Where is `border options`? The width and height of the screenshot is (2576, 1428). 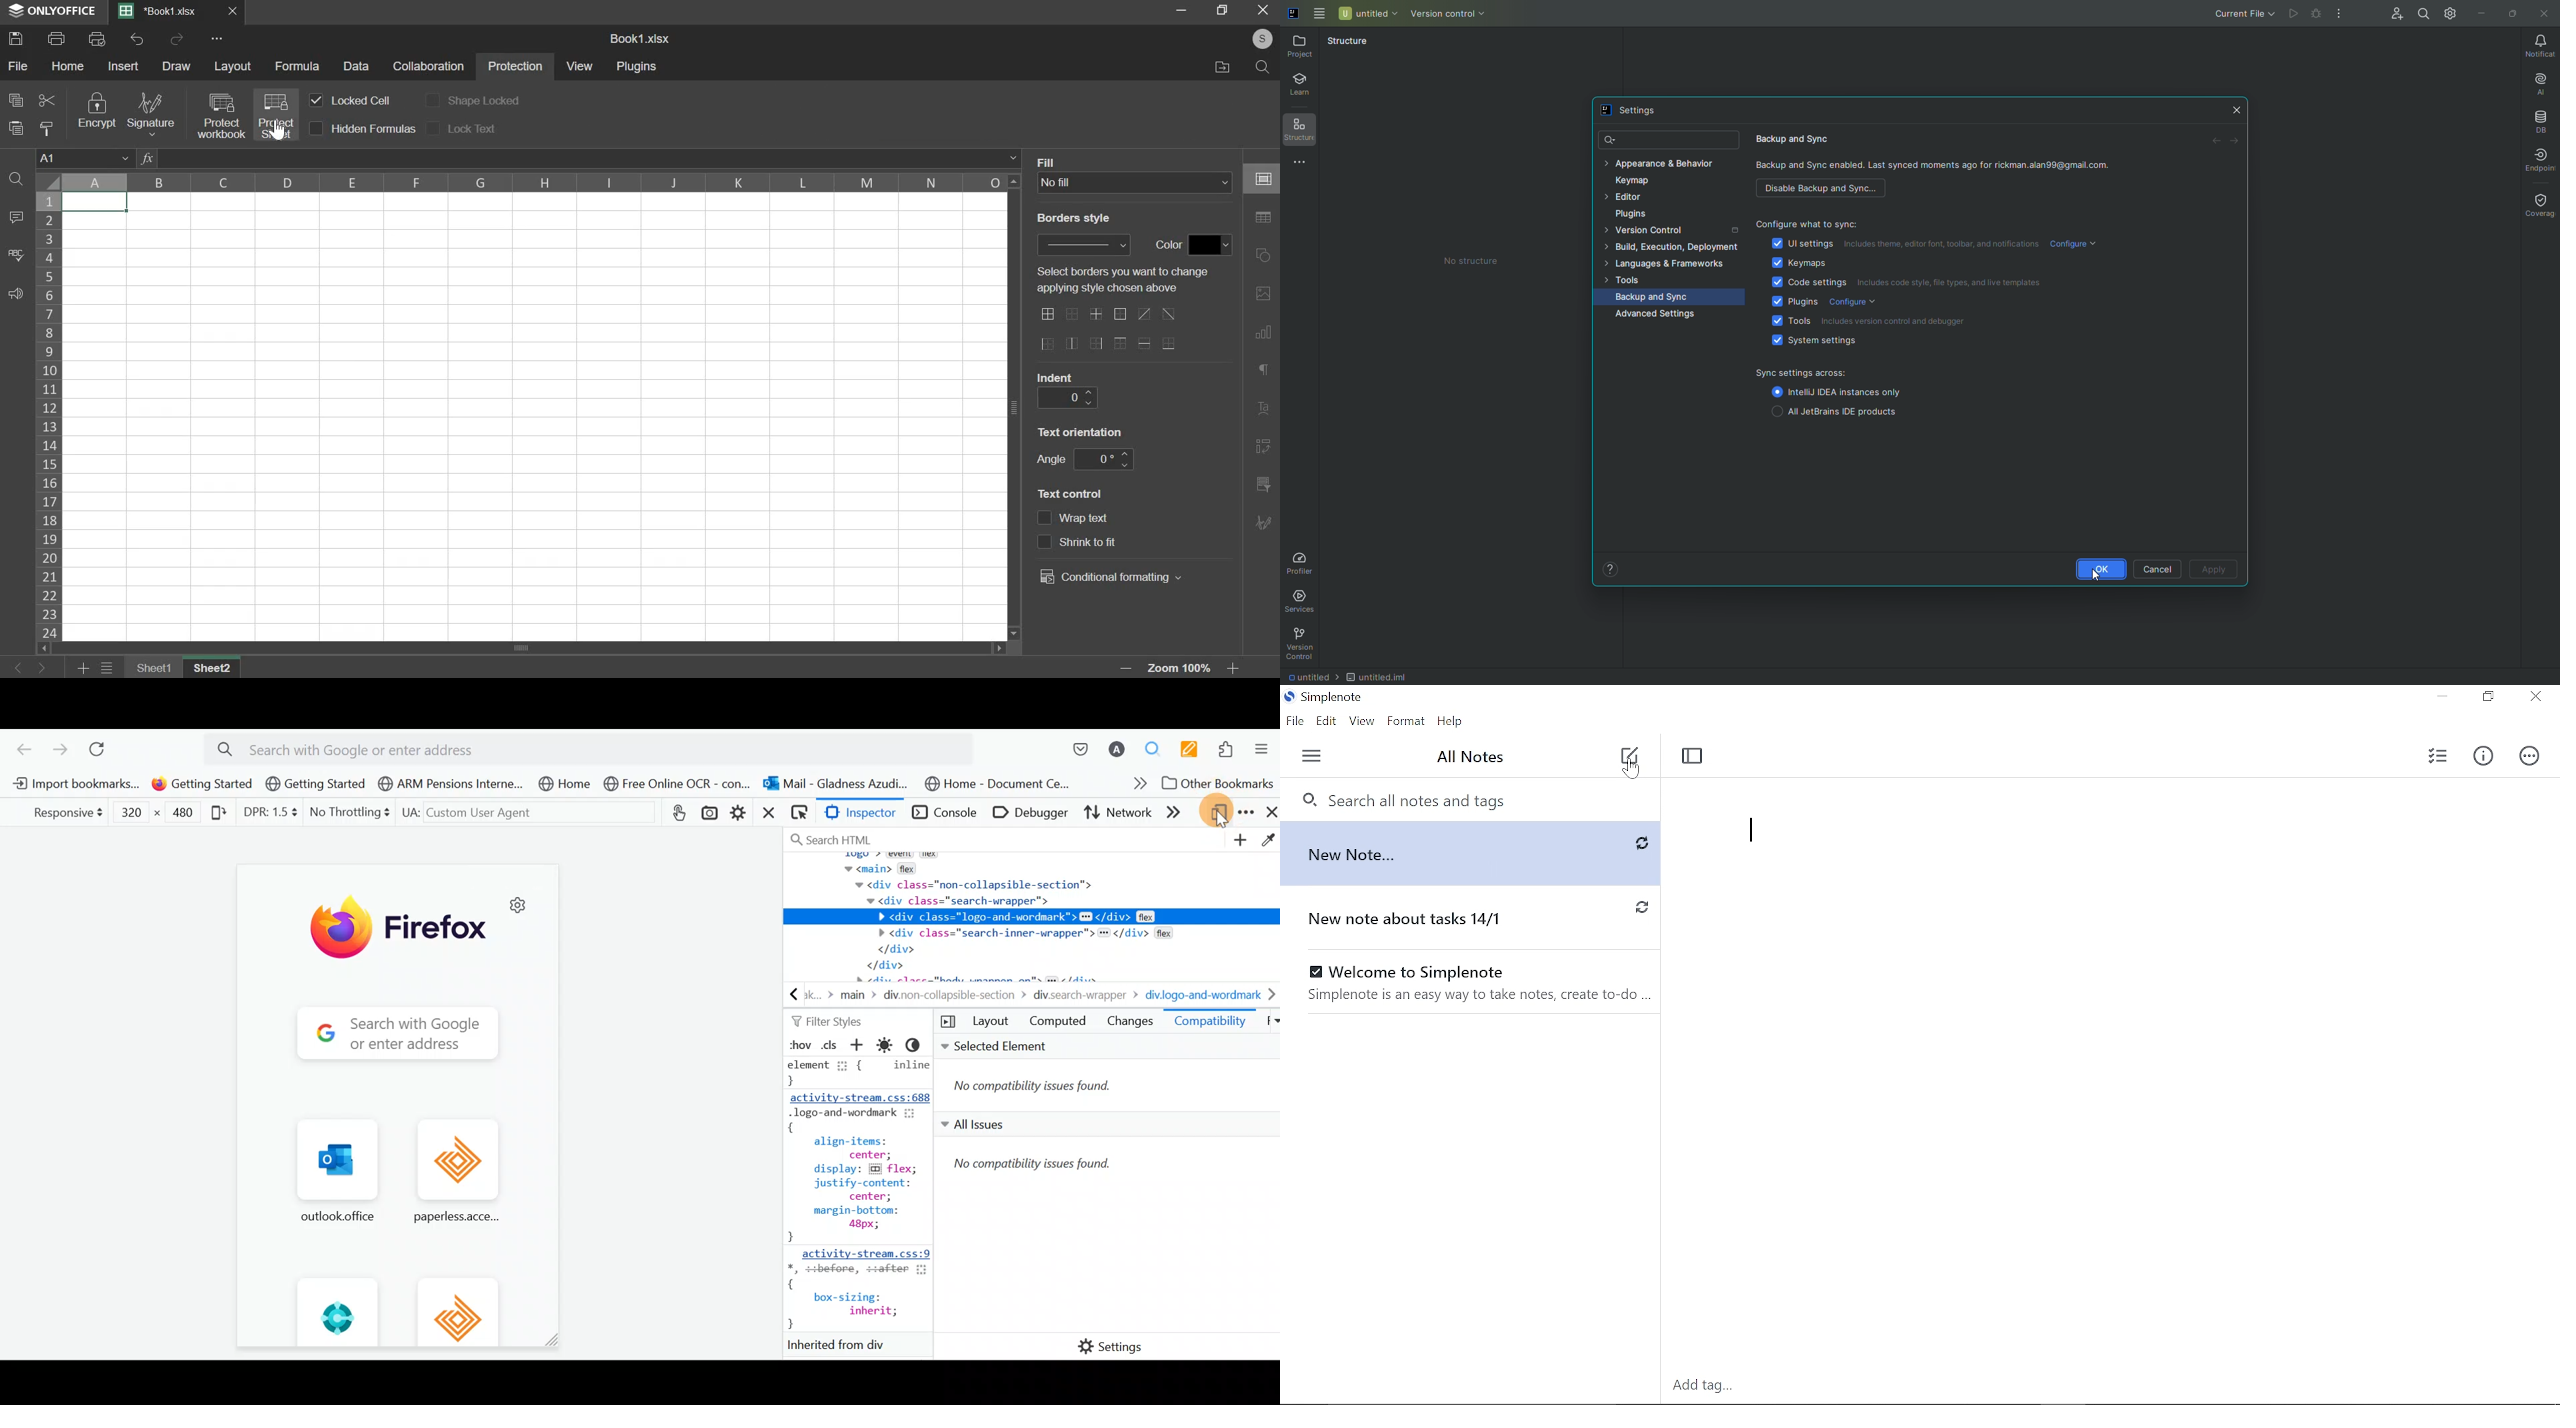
border options is located at coordinates (1072, 344).